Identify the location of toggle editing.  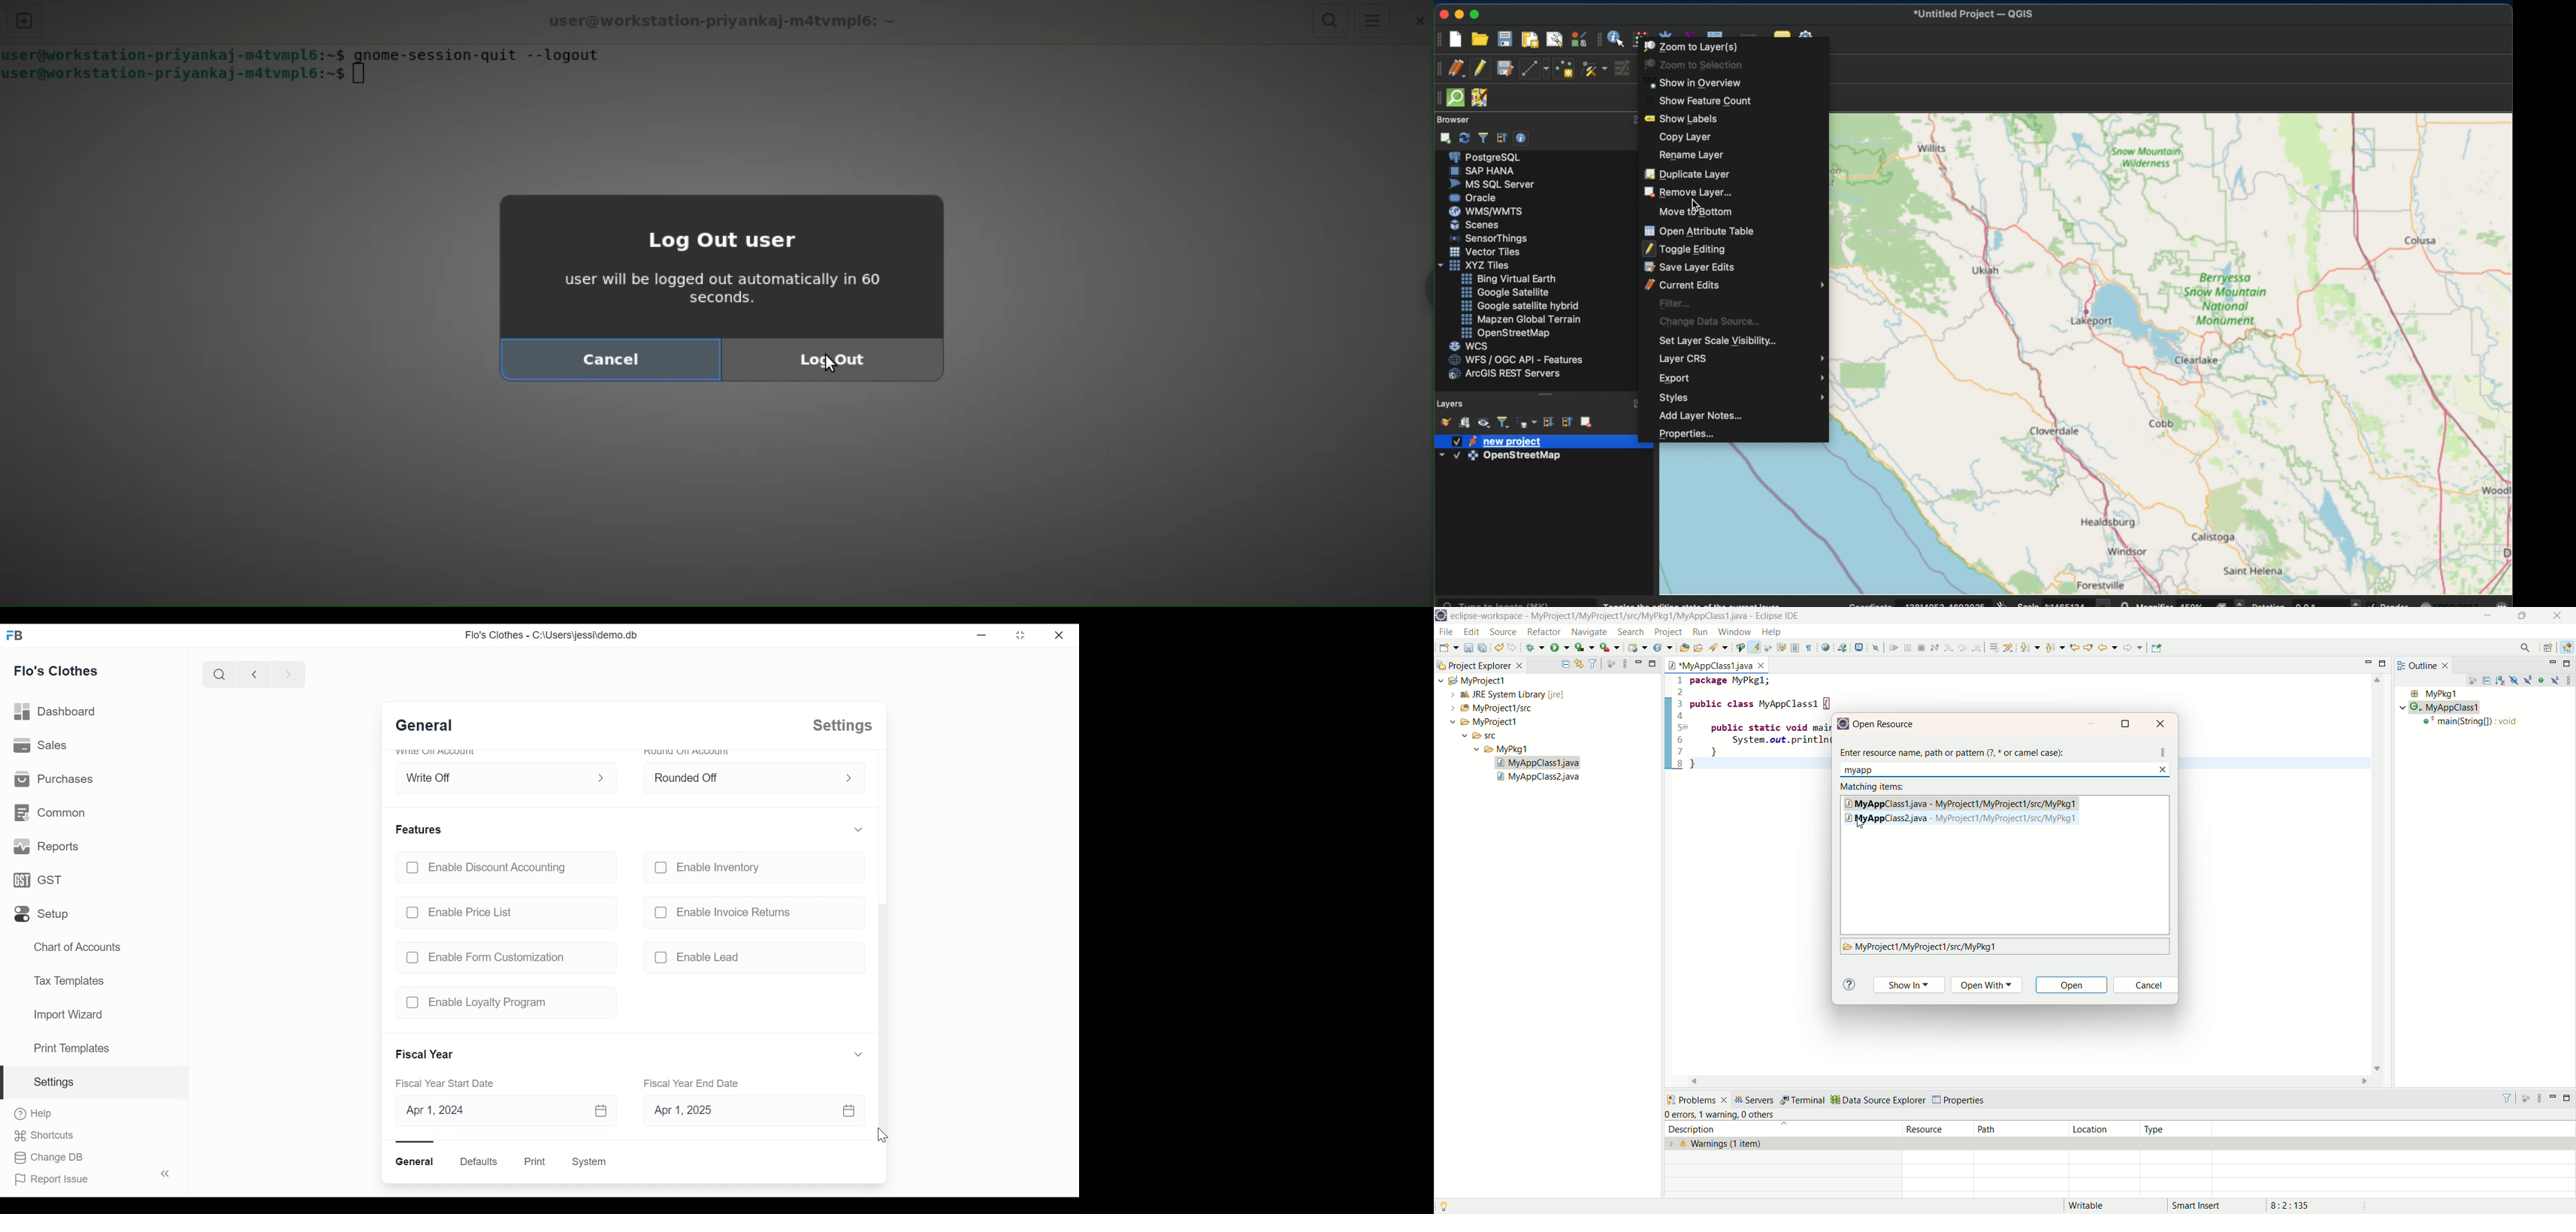
(1684, 248).